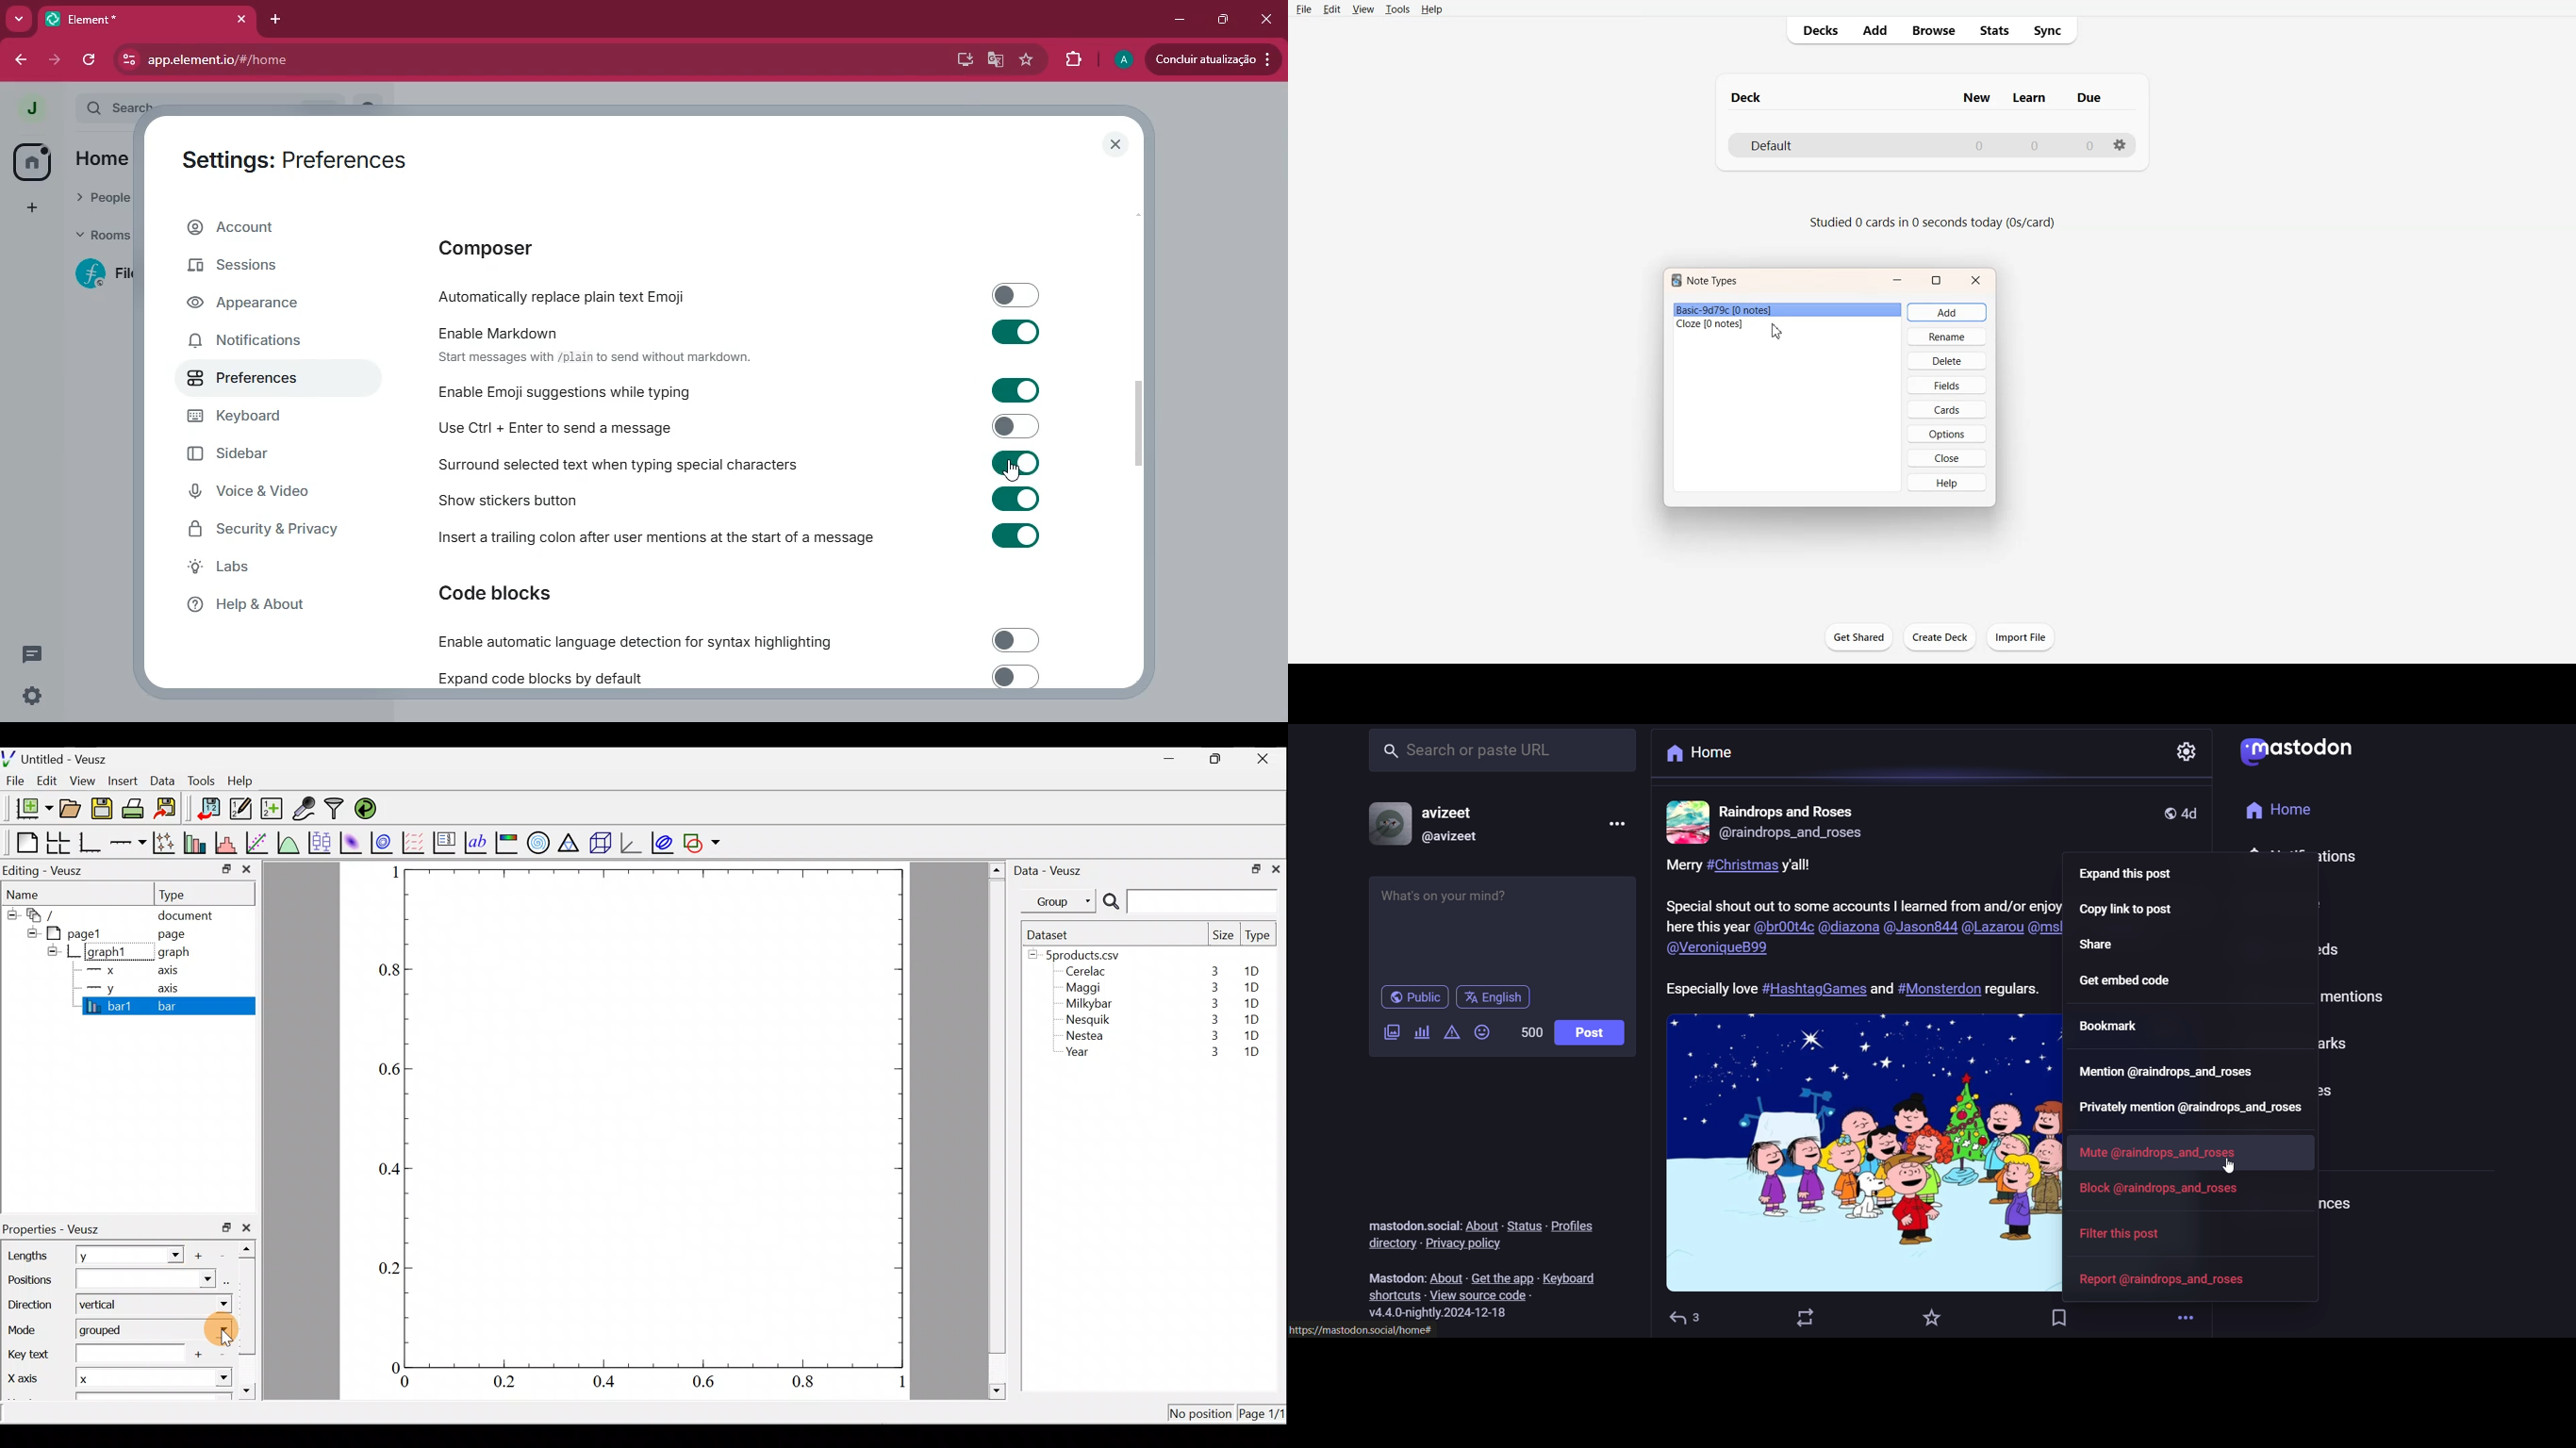  Describe the element at coordinates (655, 1117) in the screenshot. I see `graph plot area` at that location.